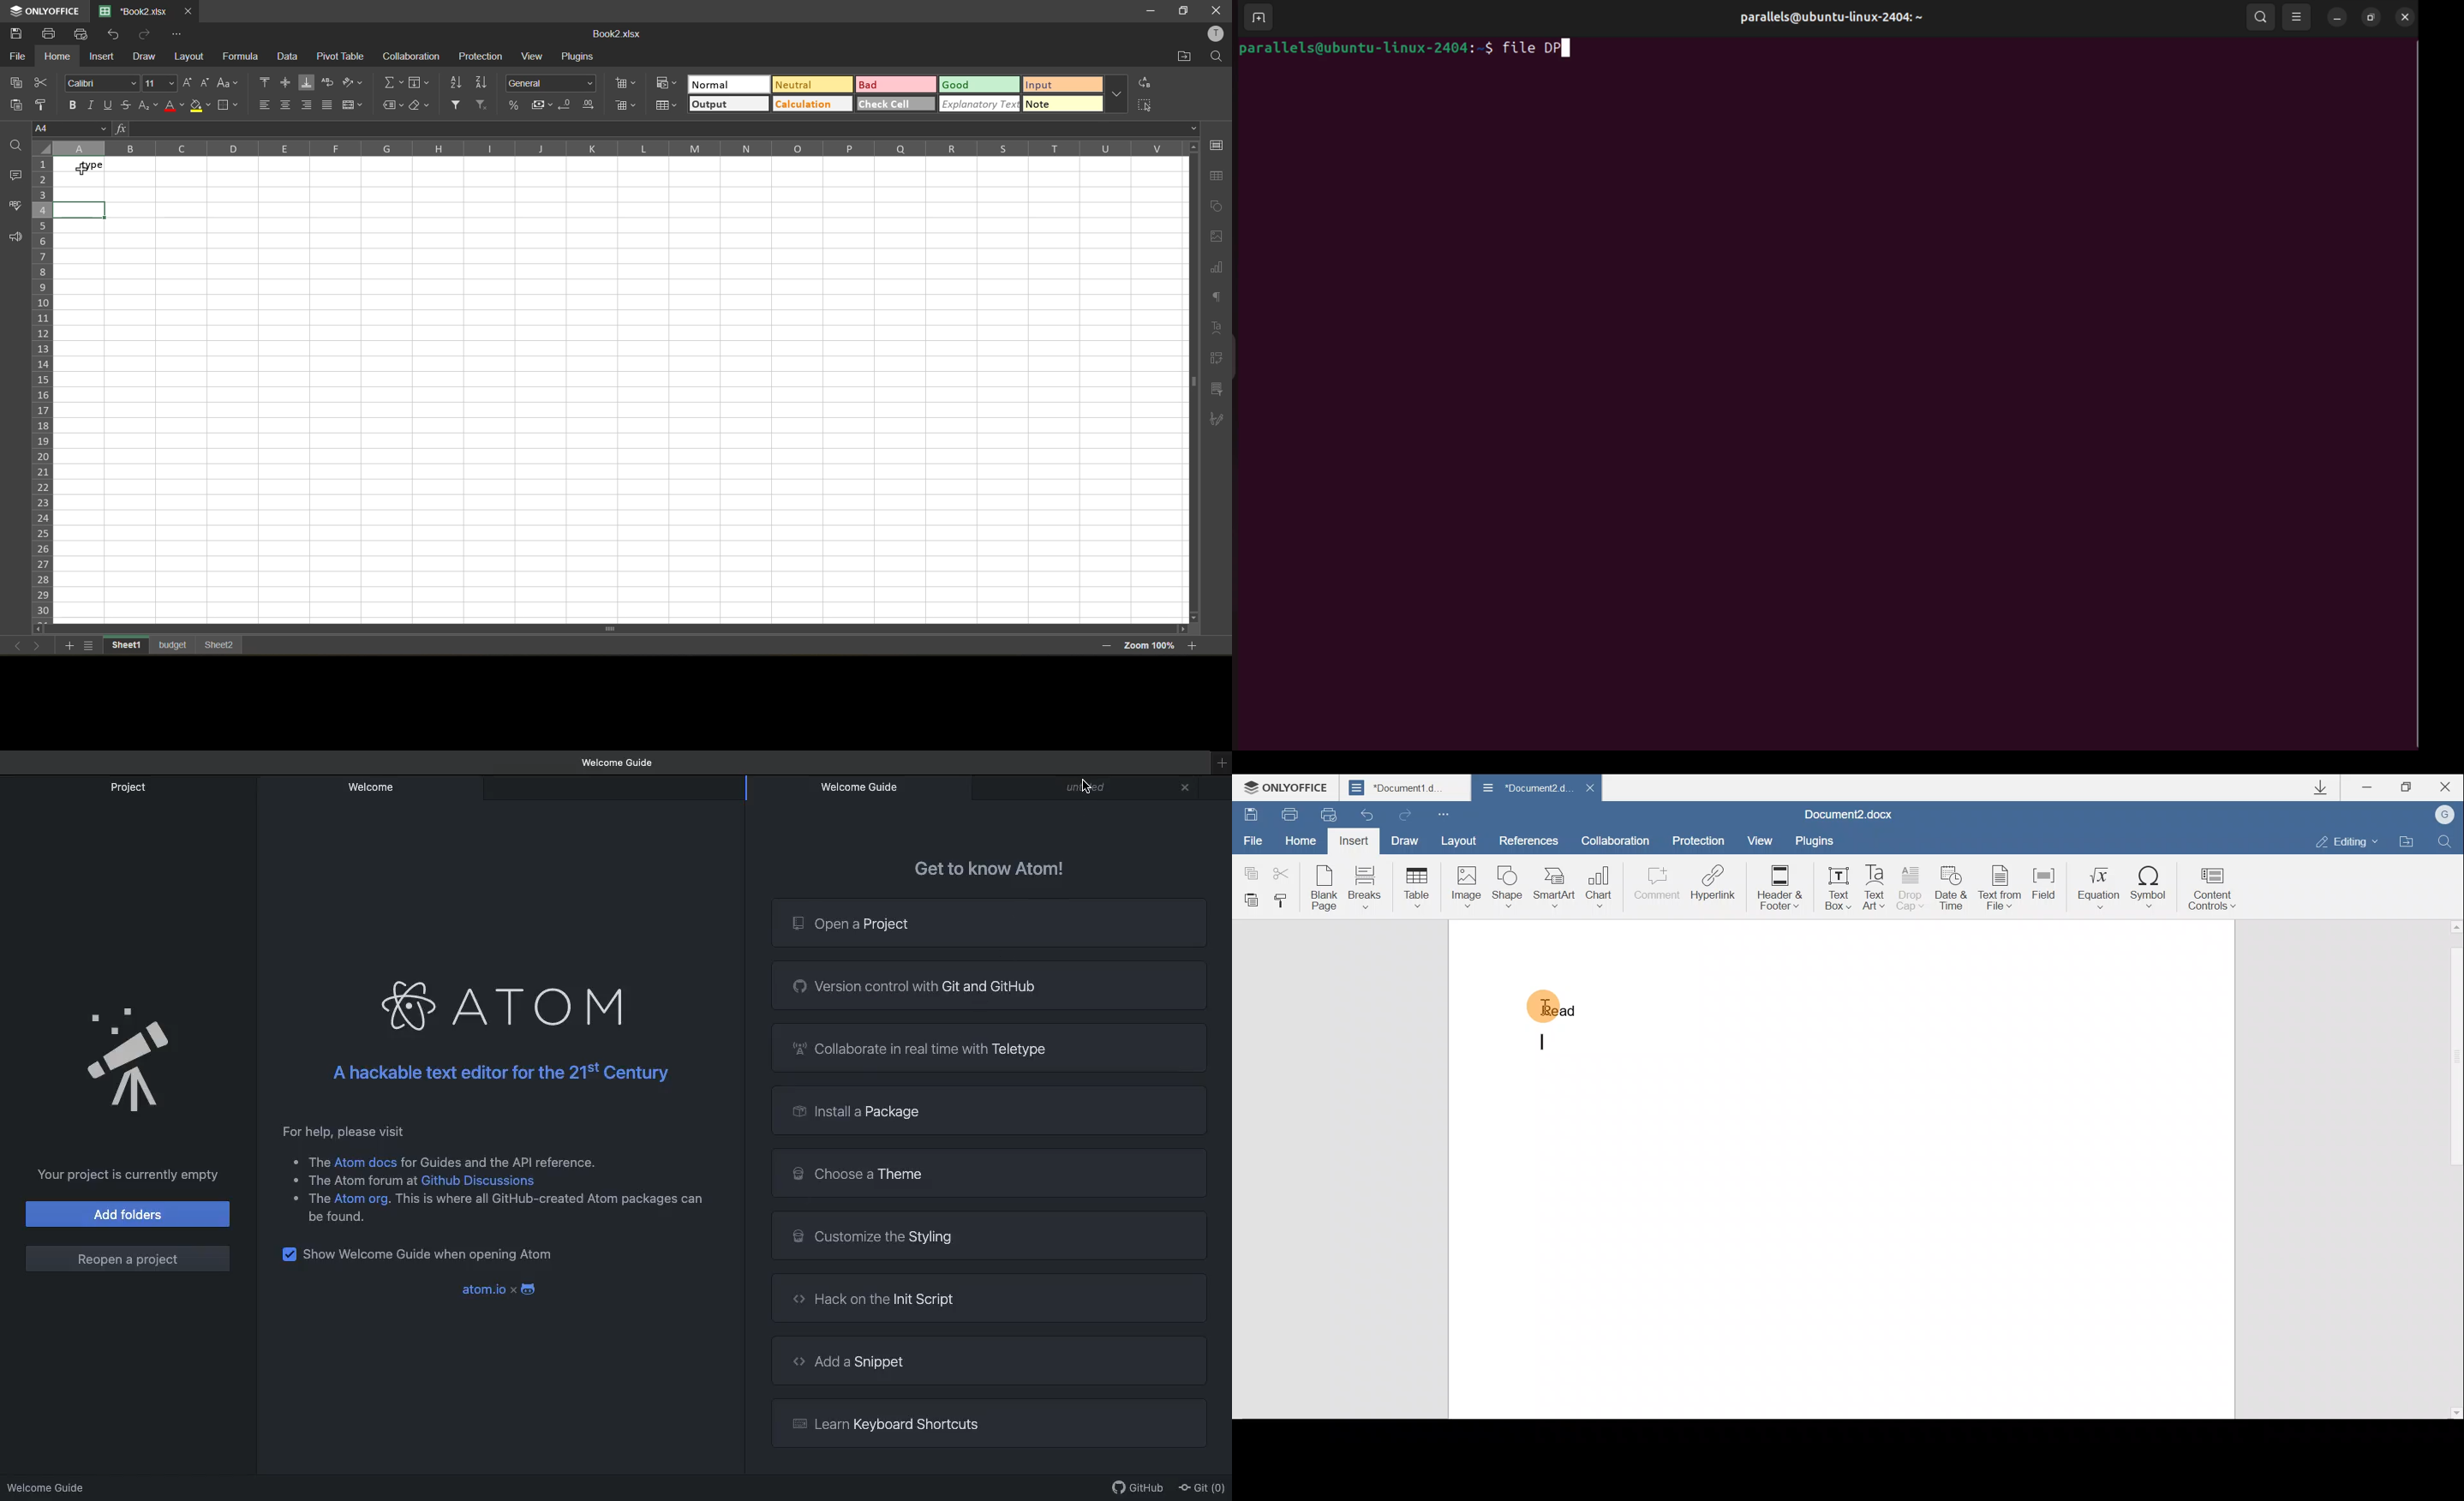 Image resolution: width=2464 pixels, height=1512 pixels. What do you see at coordinates (146, 34) in the screenshot?
I see `redo` at bounding box center [146, 34].